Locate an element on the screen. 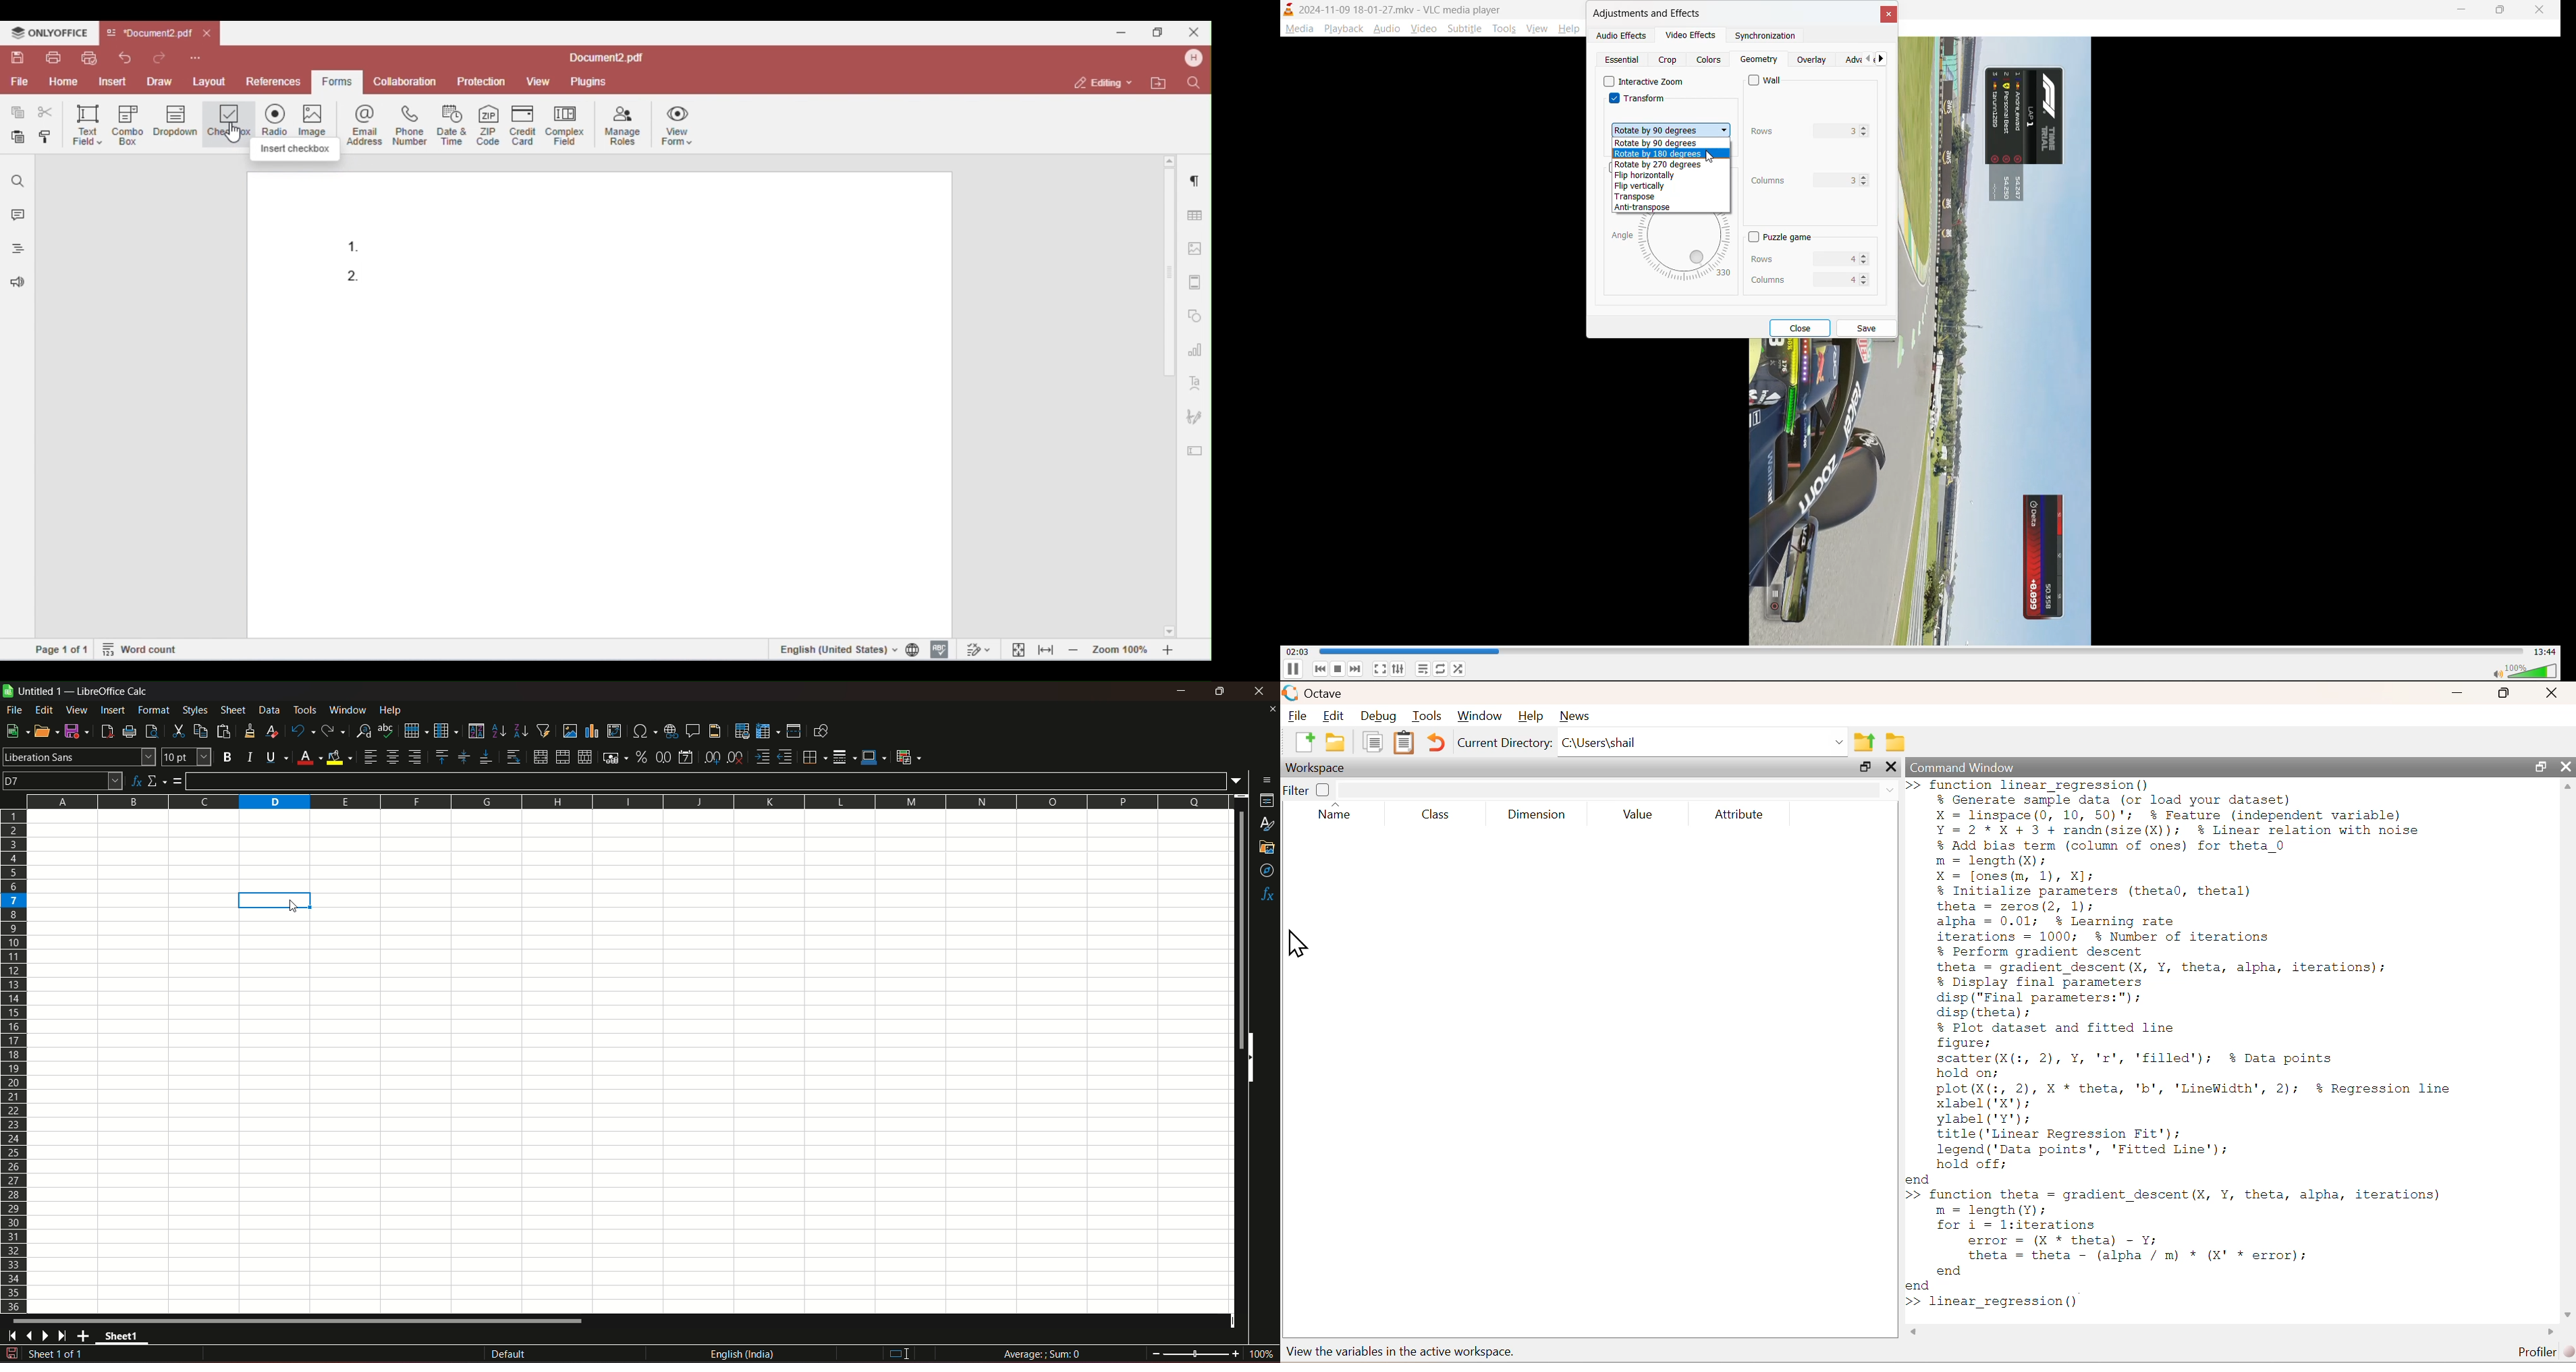 The width and height of the screenshot is (2576, 1372). Increase is located at coordinates (1864, 255).